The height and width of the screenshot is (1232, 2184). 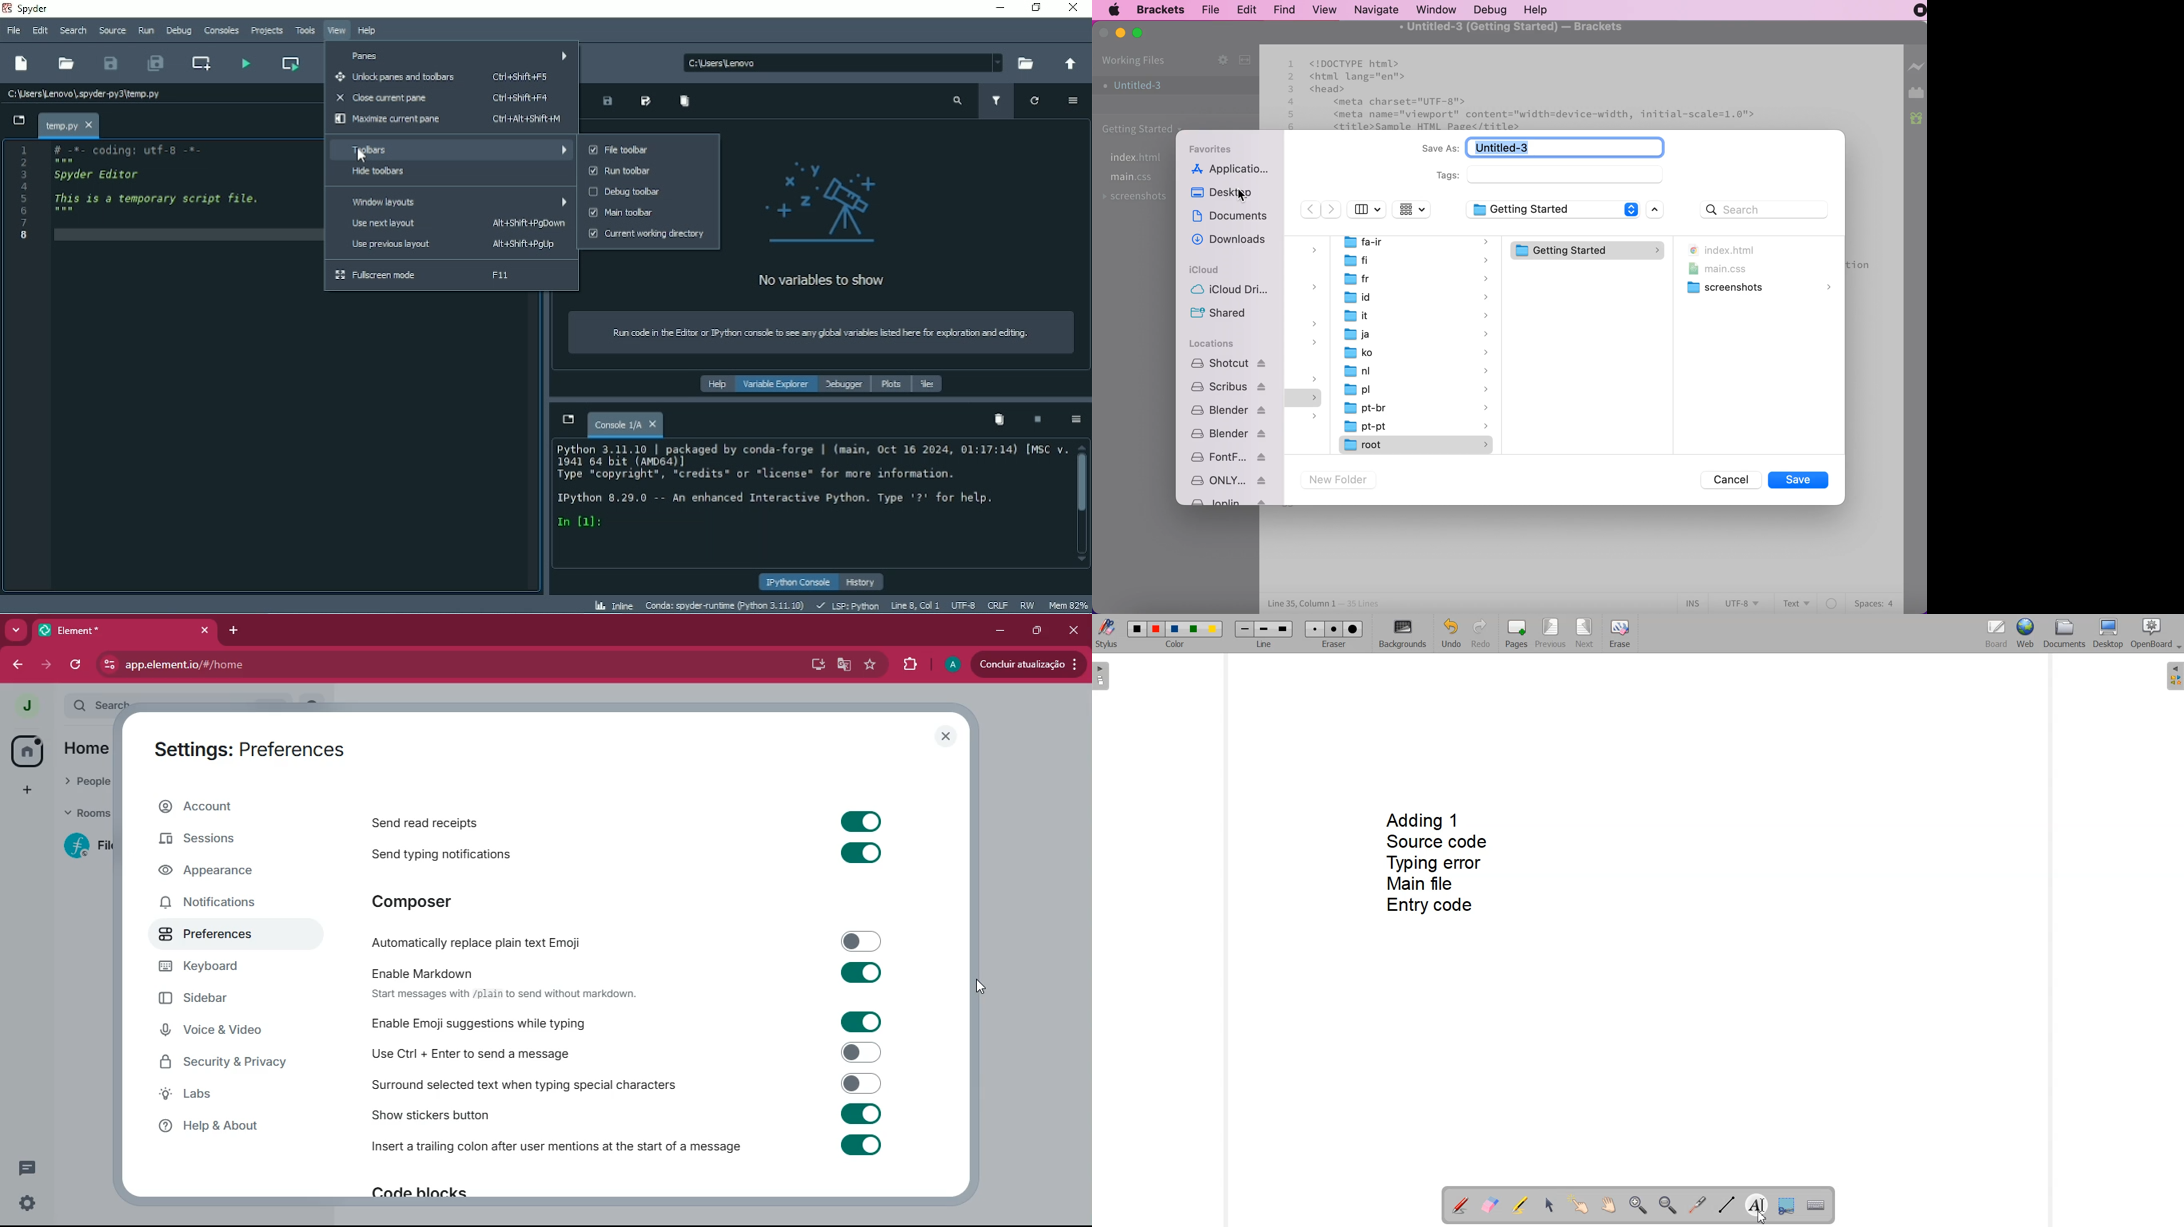 I want to click on dropdown, so click(x=1314, y=323).